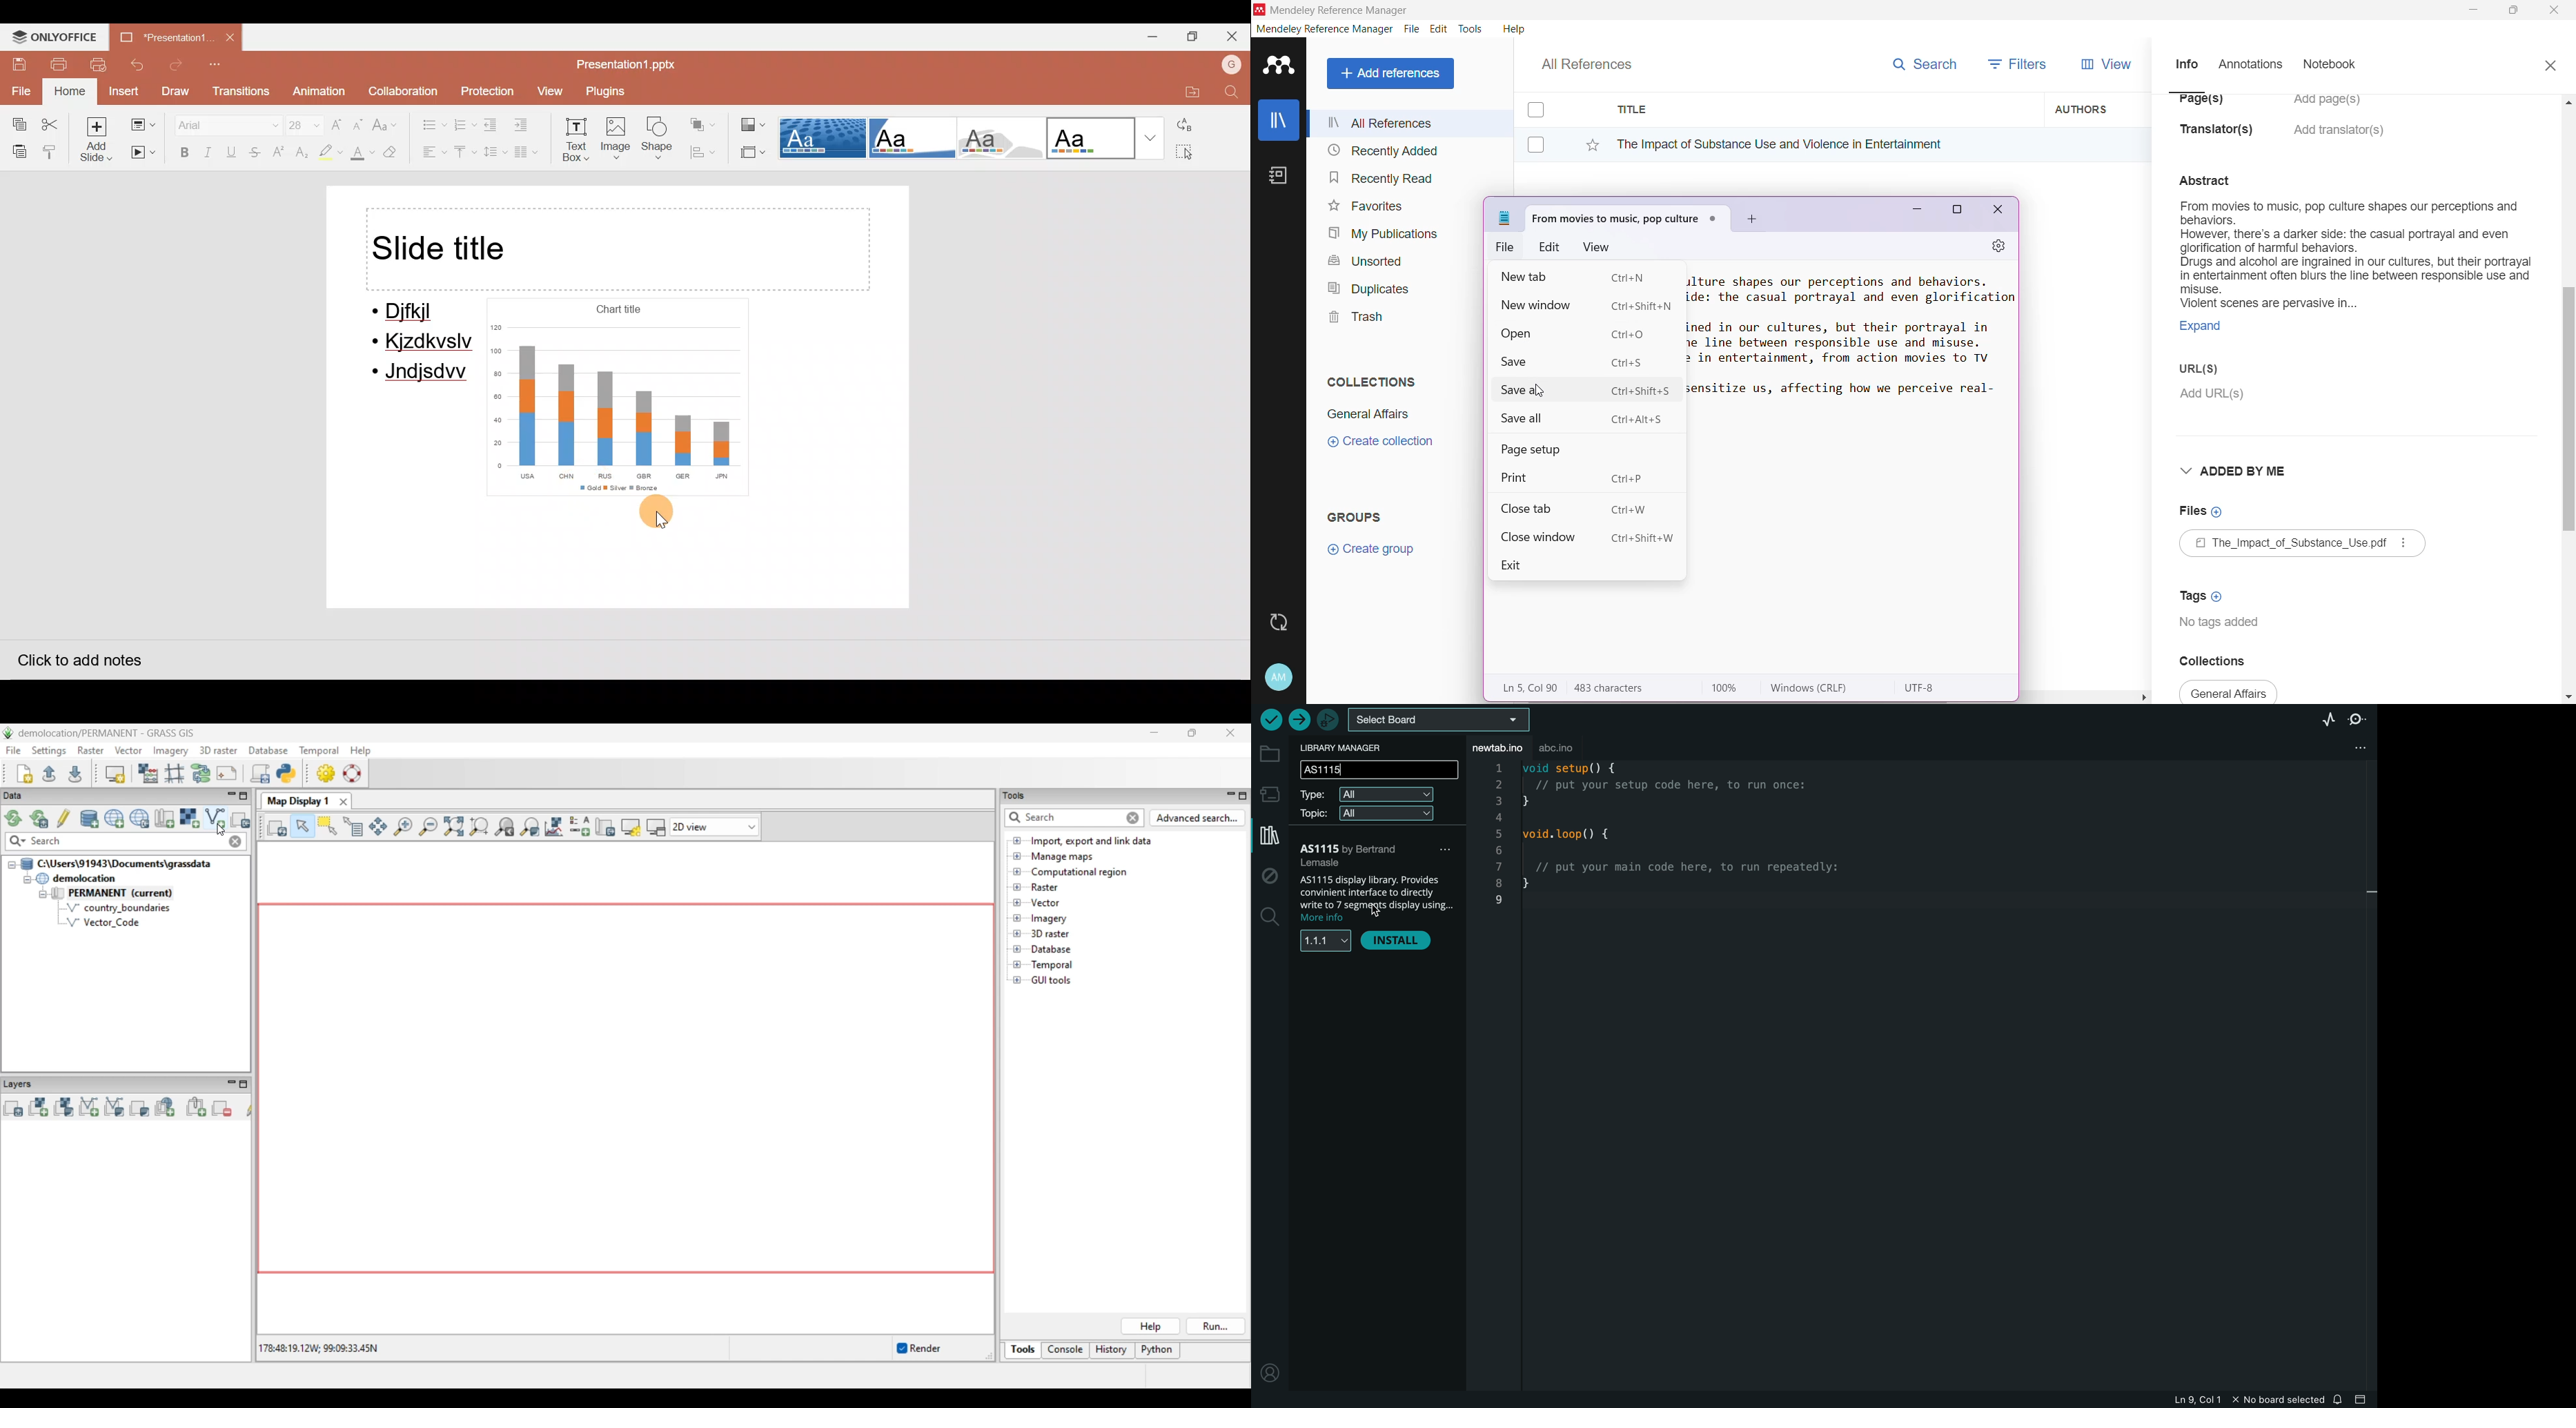 This screenshot has width=2576, height=1428. I want to click on Save, so click(16, 63).